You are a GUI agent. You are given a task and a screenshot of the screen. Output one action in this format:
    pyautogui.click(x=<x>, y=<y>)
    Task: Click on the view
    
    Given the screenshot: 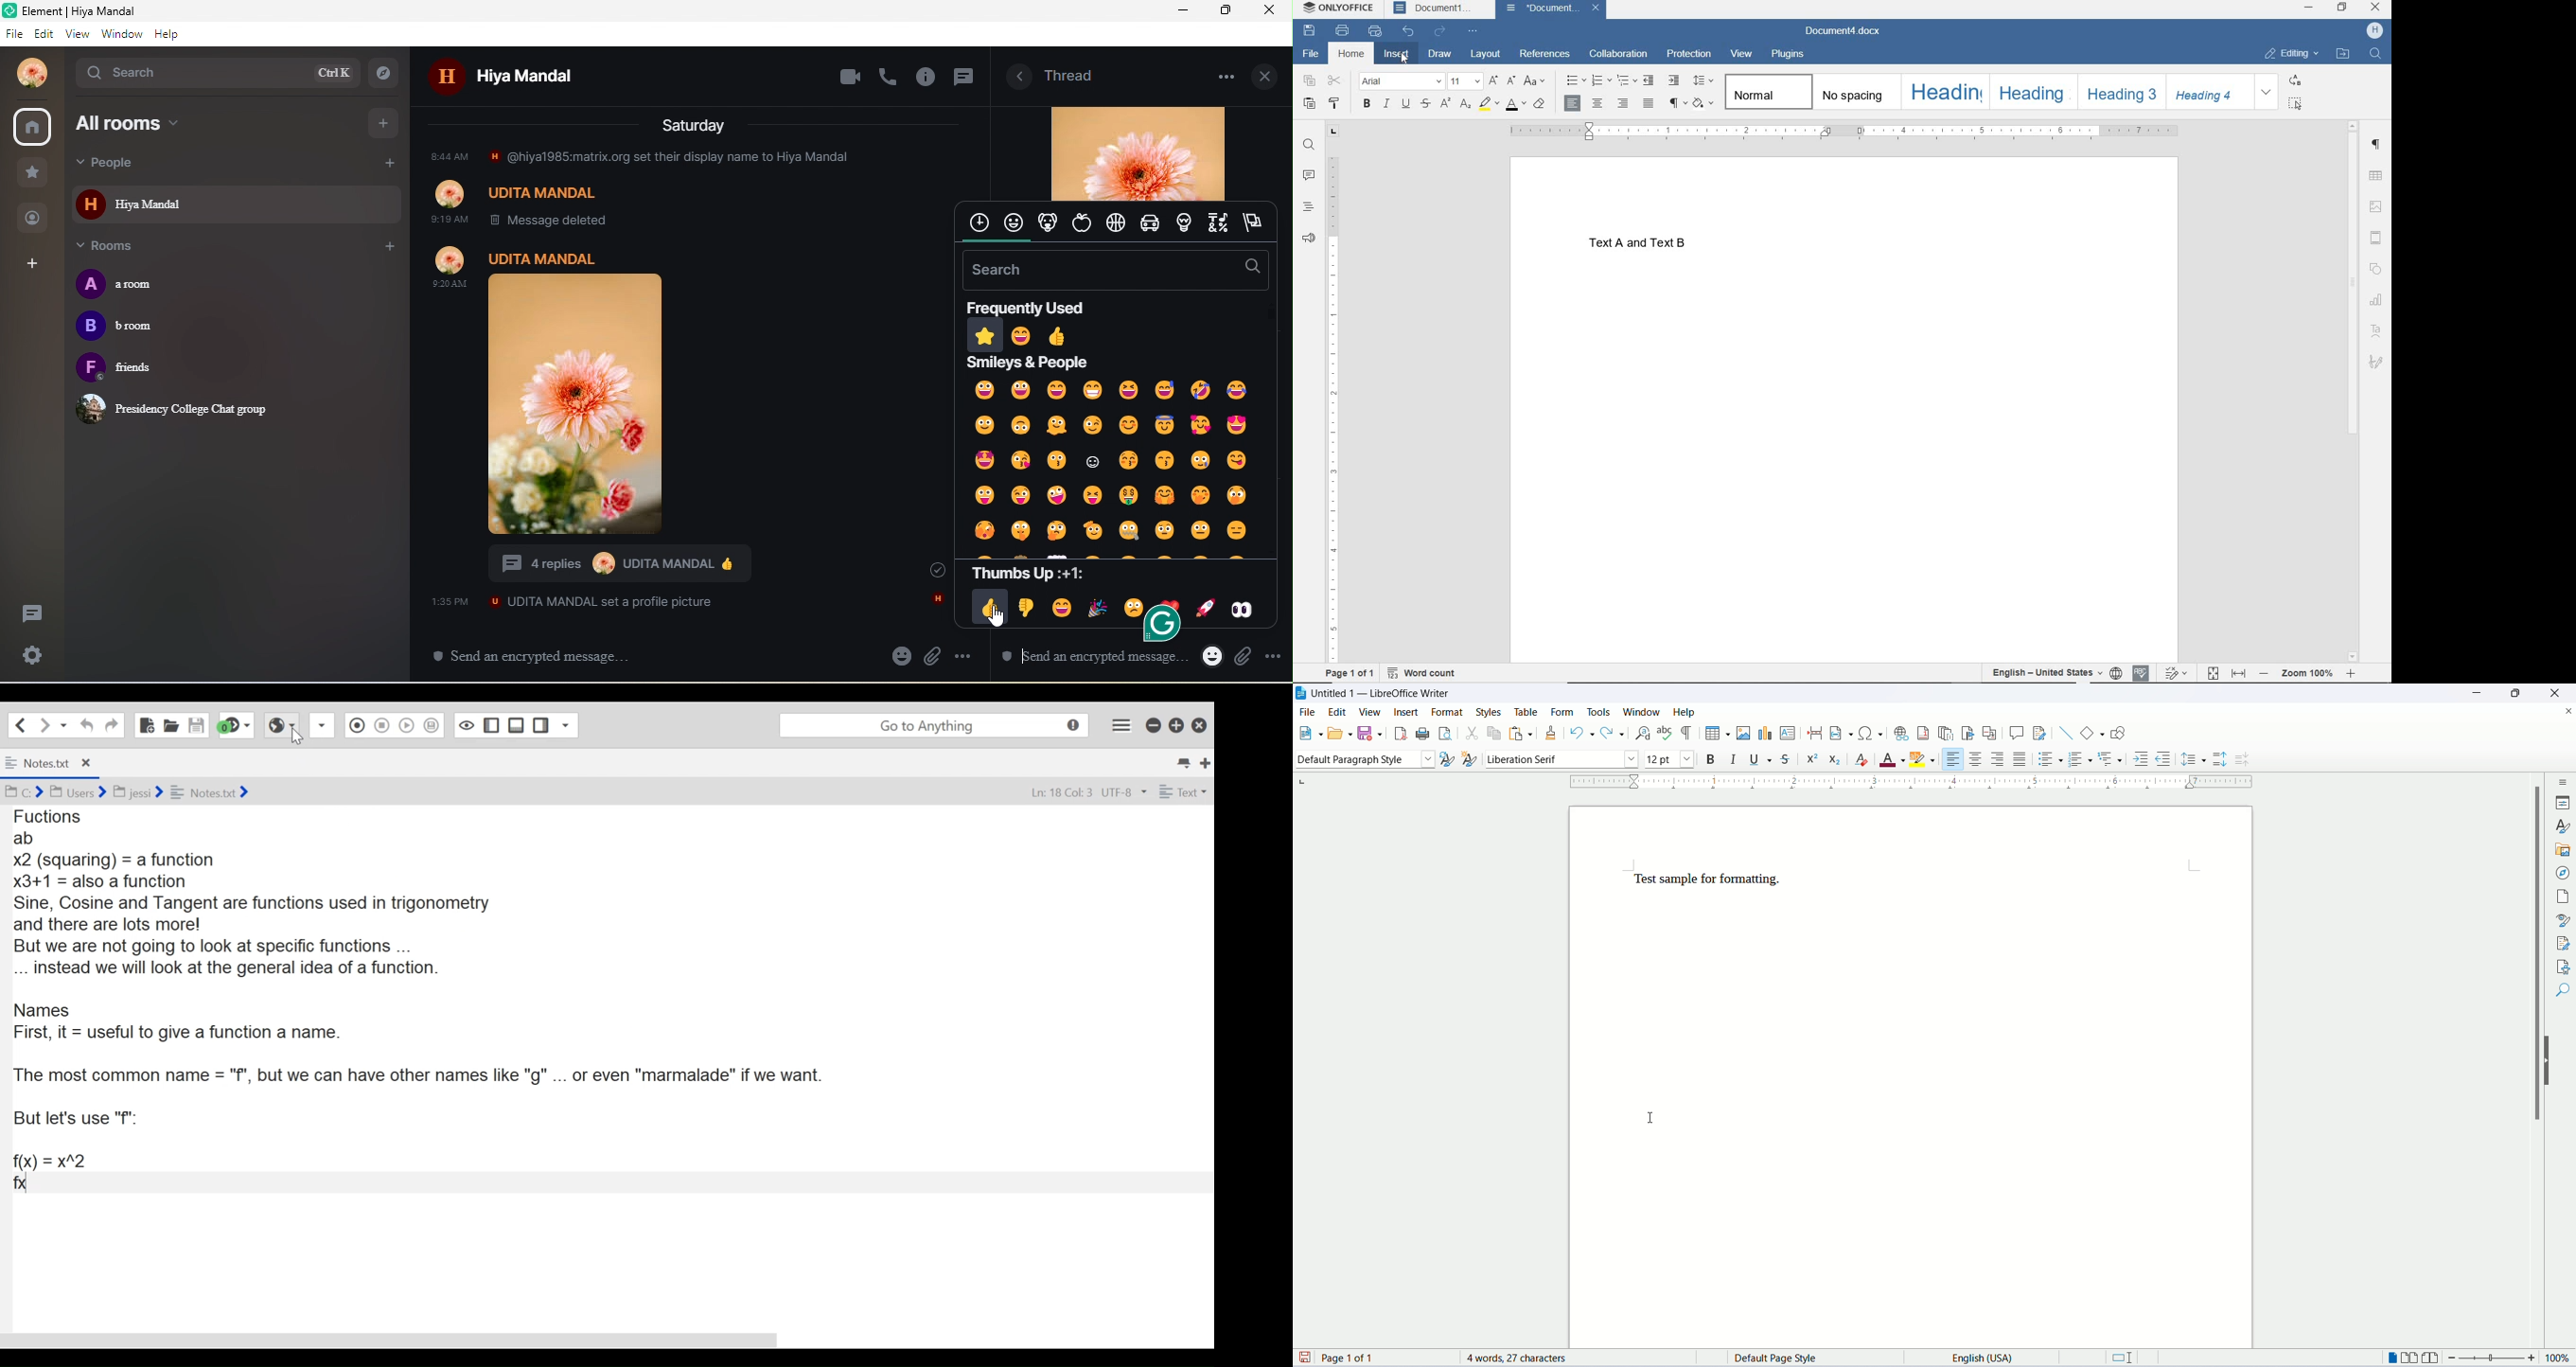 What is the action you would take?
    pyautogui.click(x=1371, y=712)
    